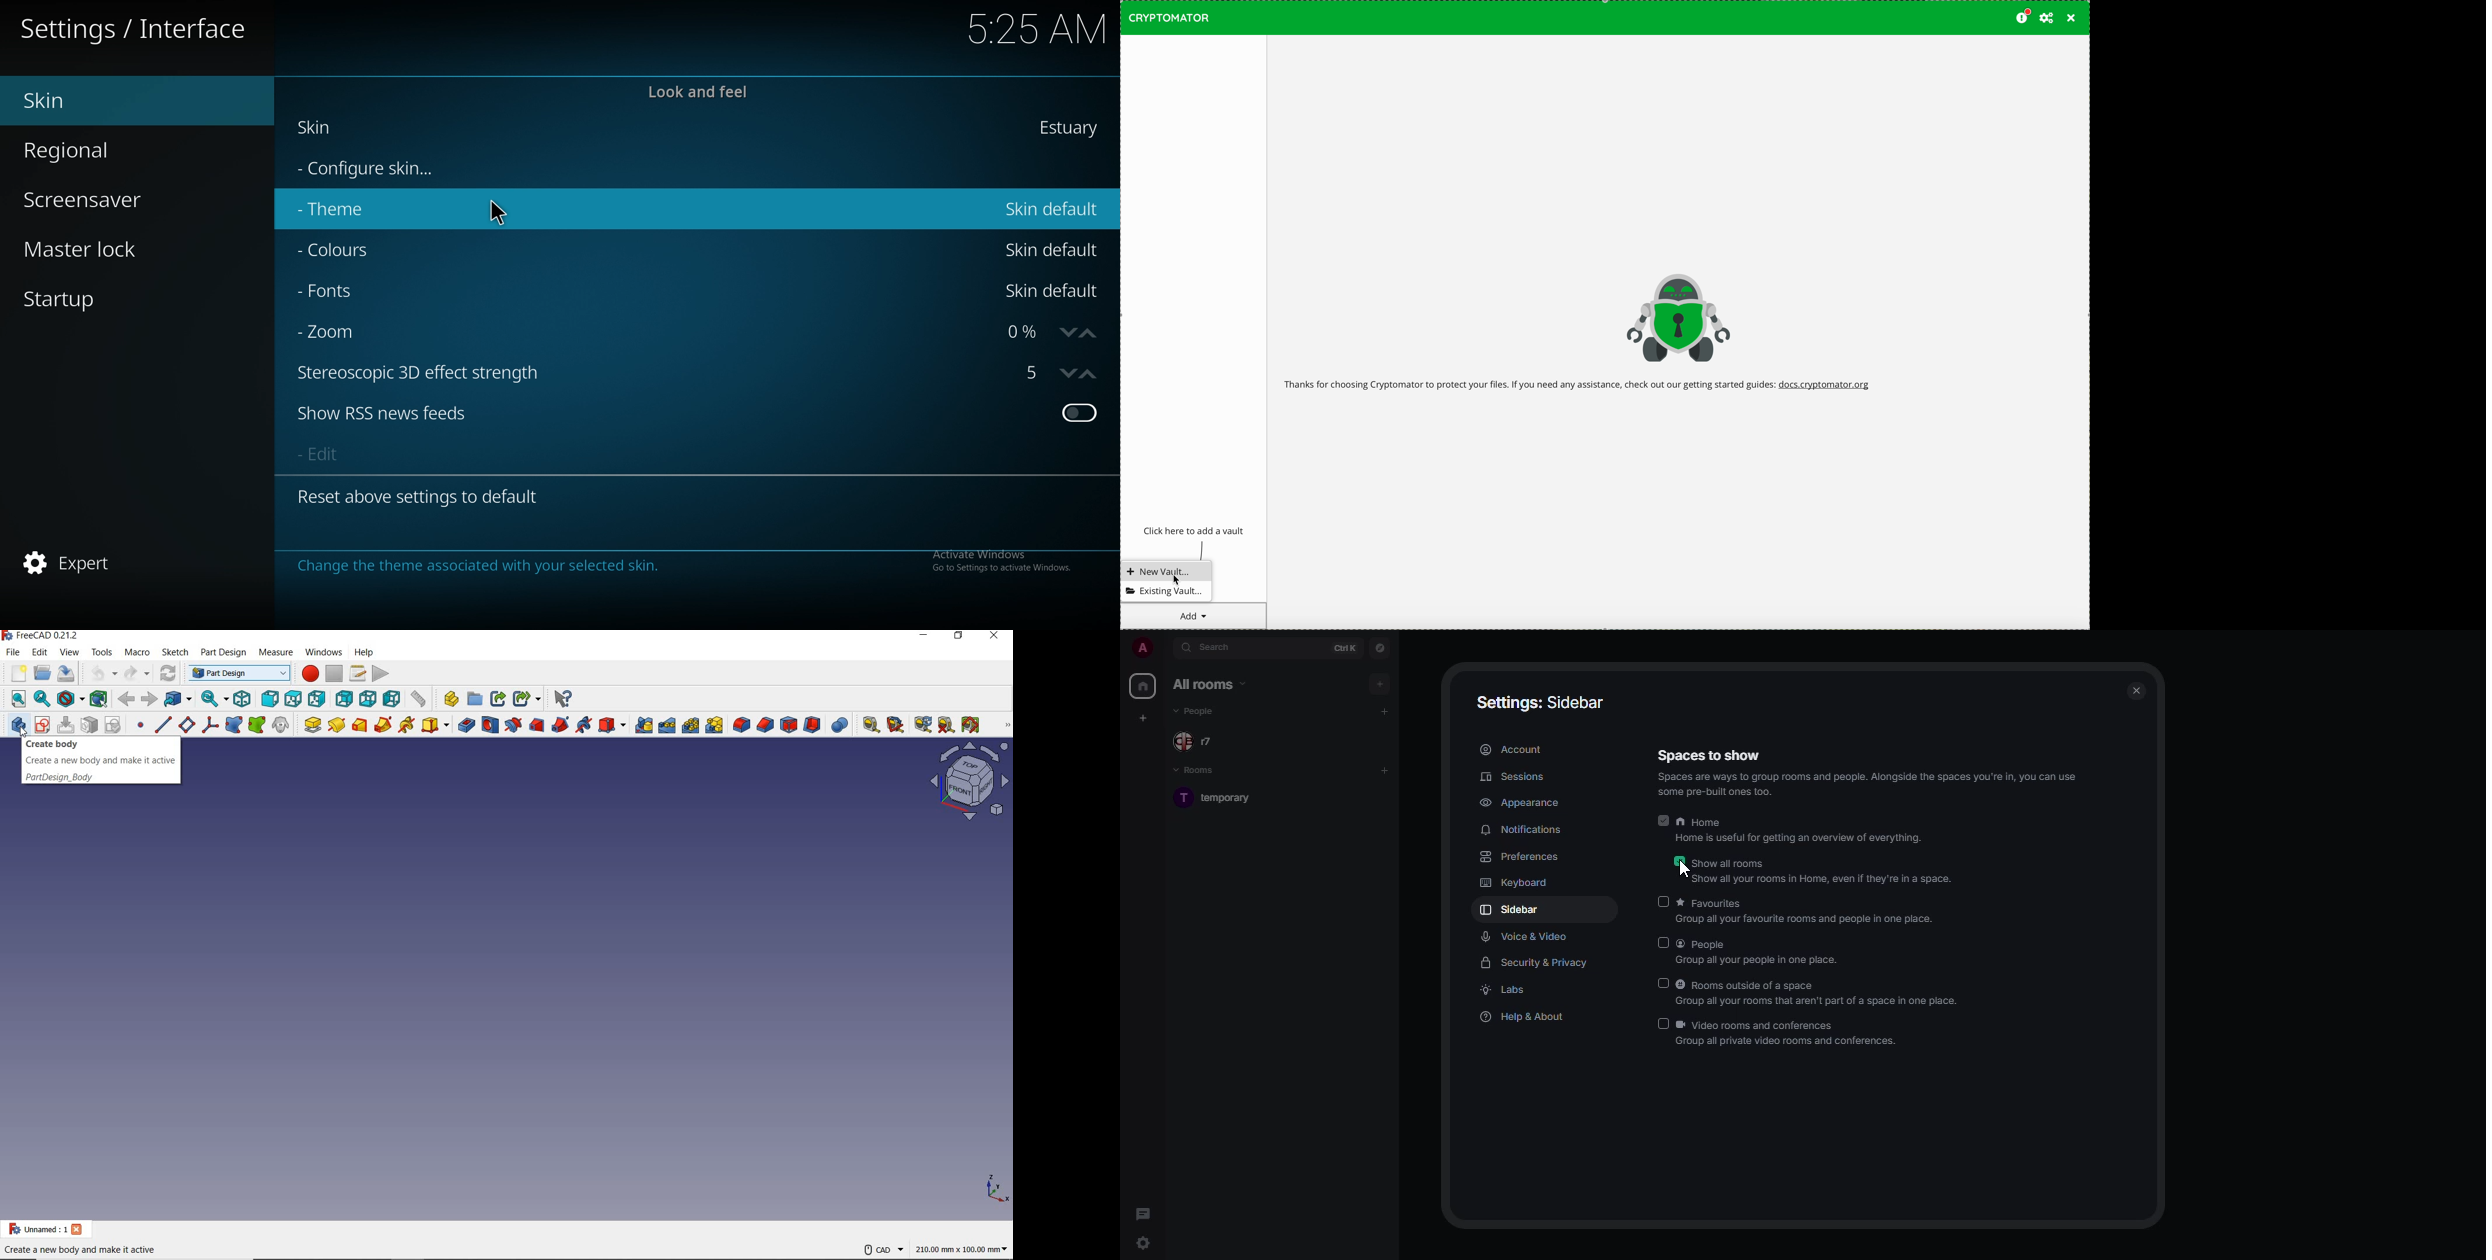  Describe the element at coordinates (1049, 250) in the screenshot. I see `skin default` at that location.